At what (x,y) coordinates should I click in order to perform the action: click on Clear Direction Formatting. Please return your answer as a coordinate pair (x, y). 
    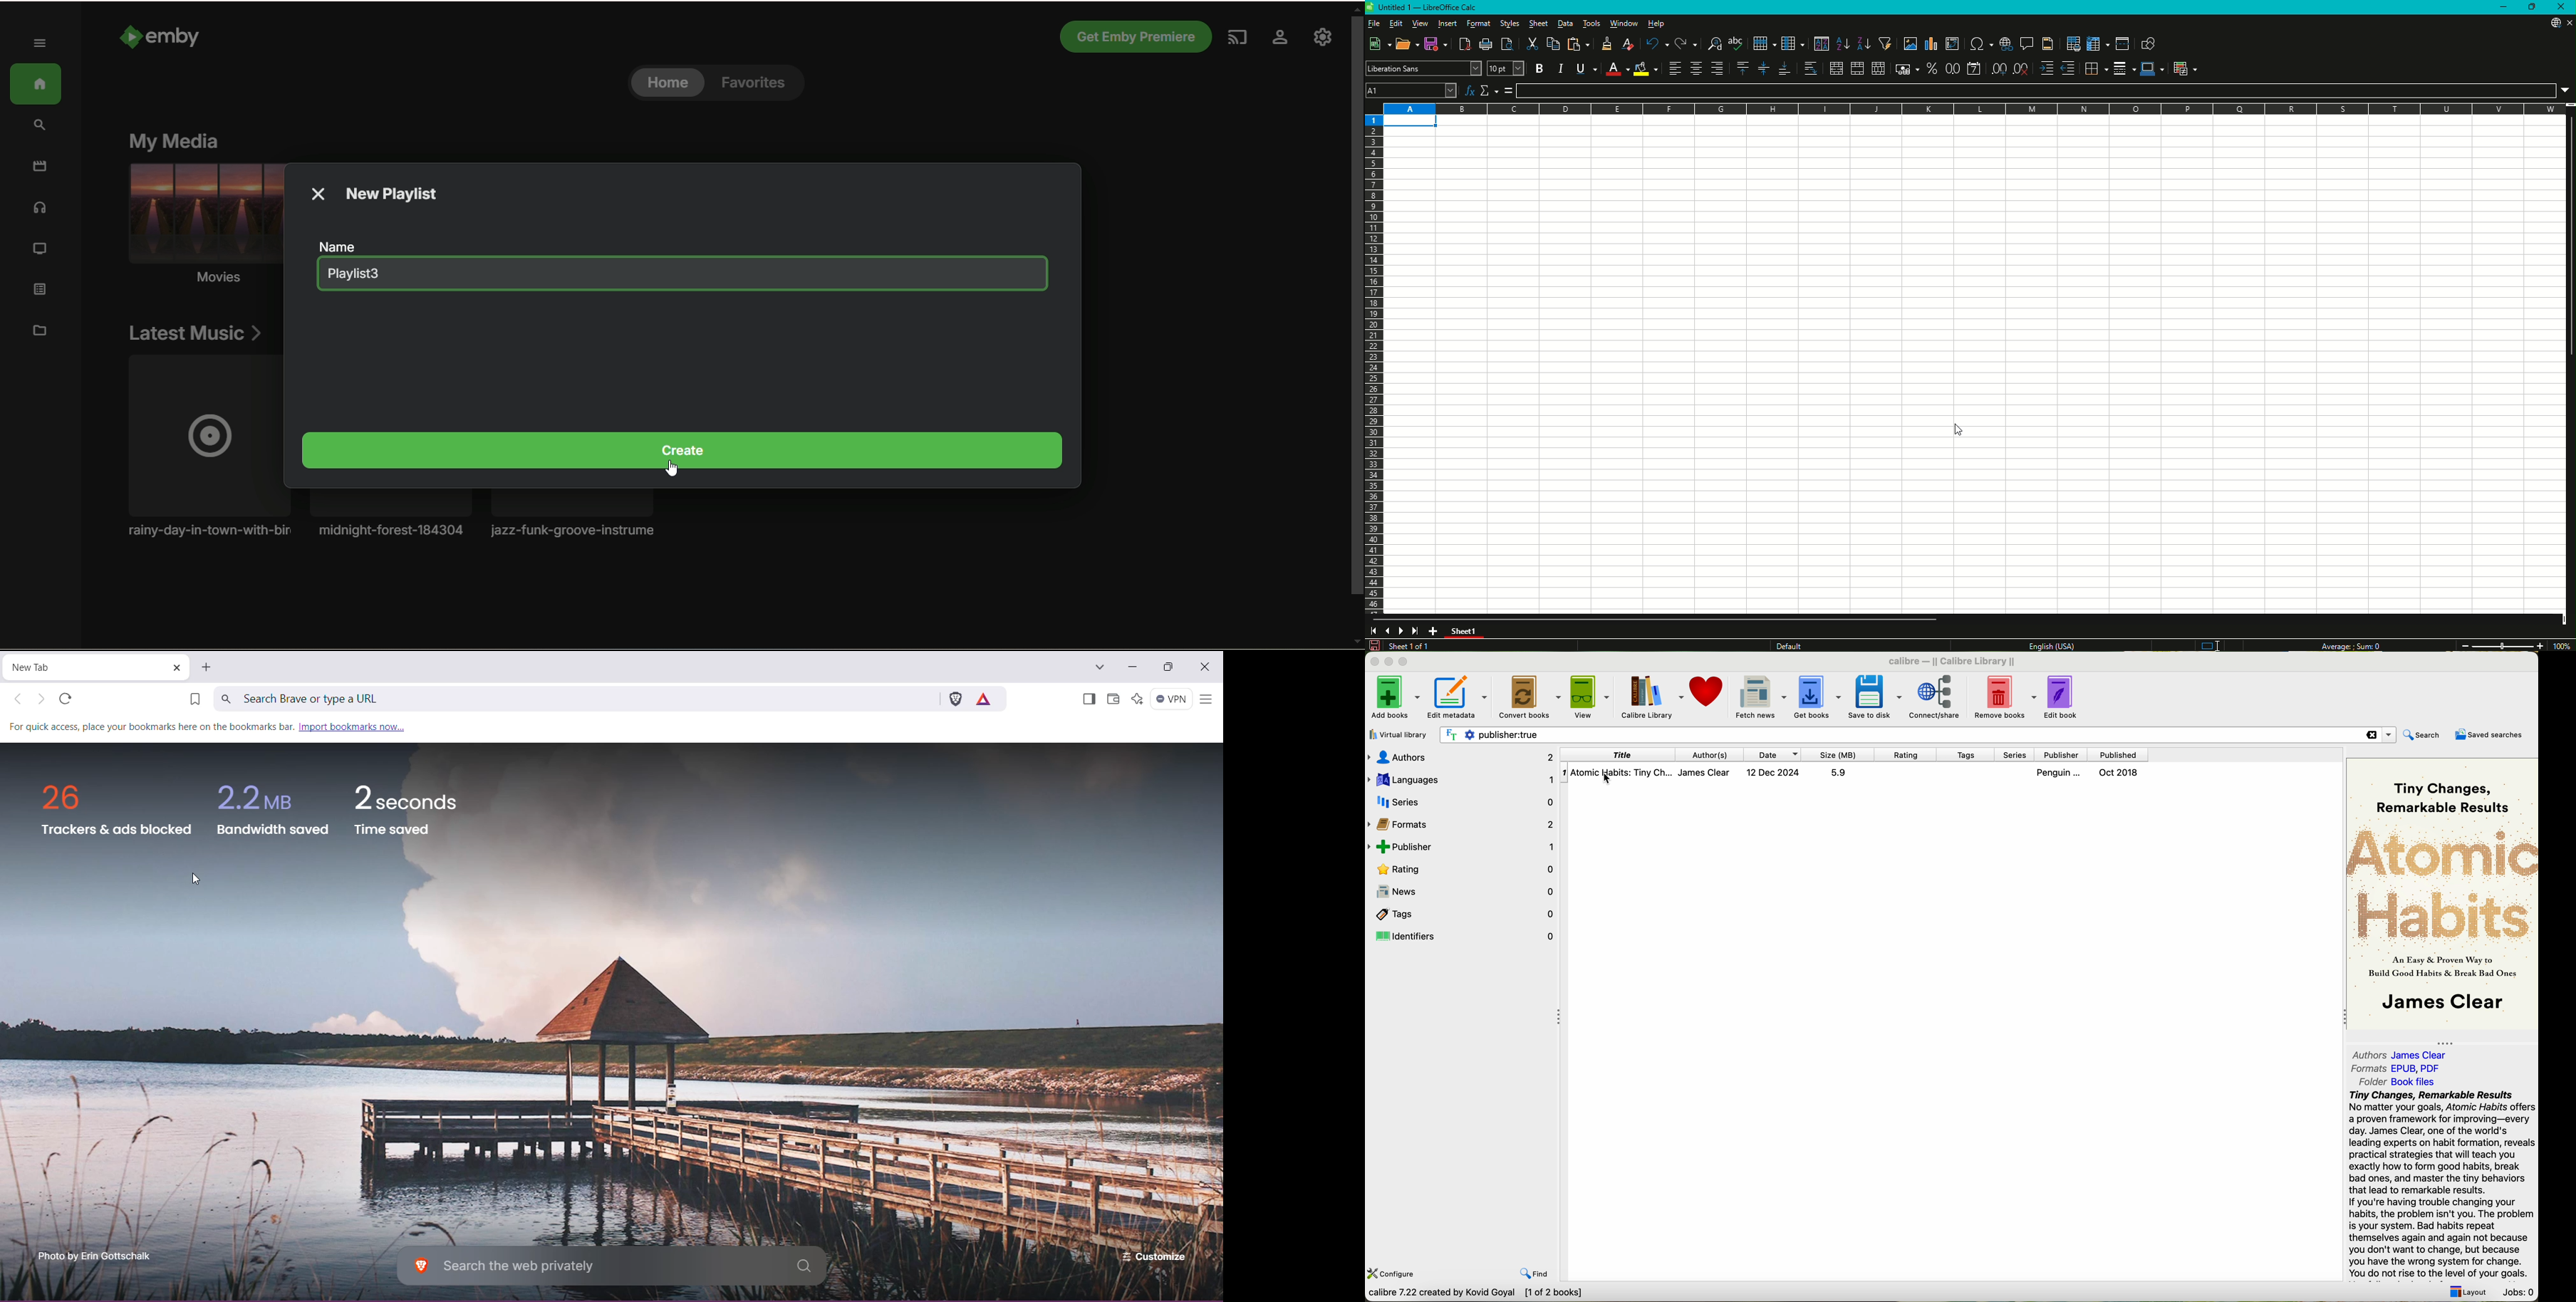
    Looking at the image, I should click on (1629, 44).